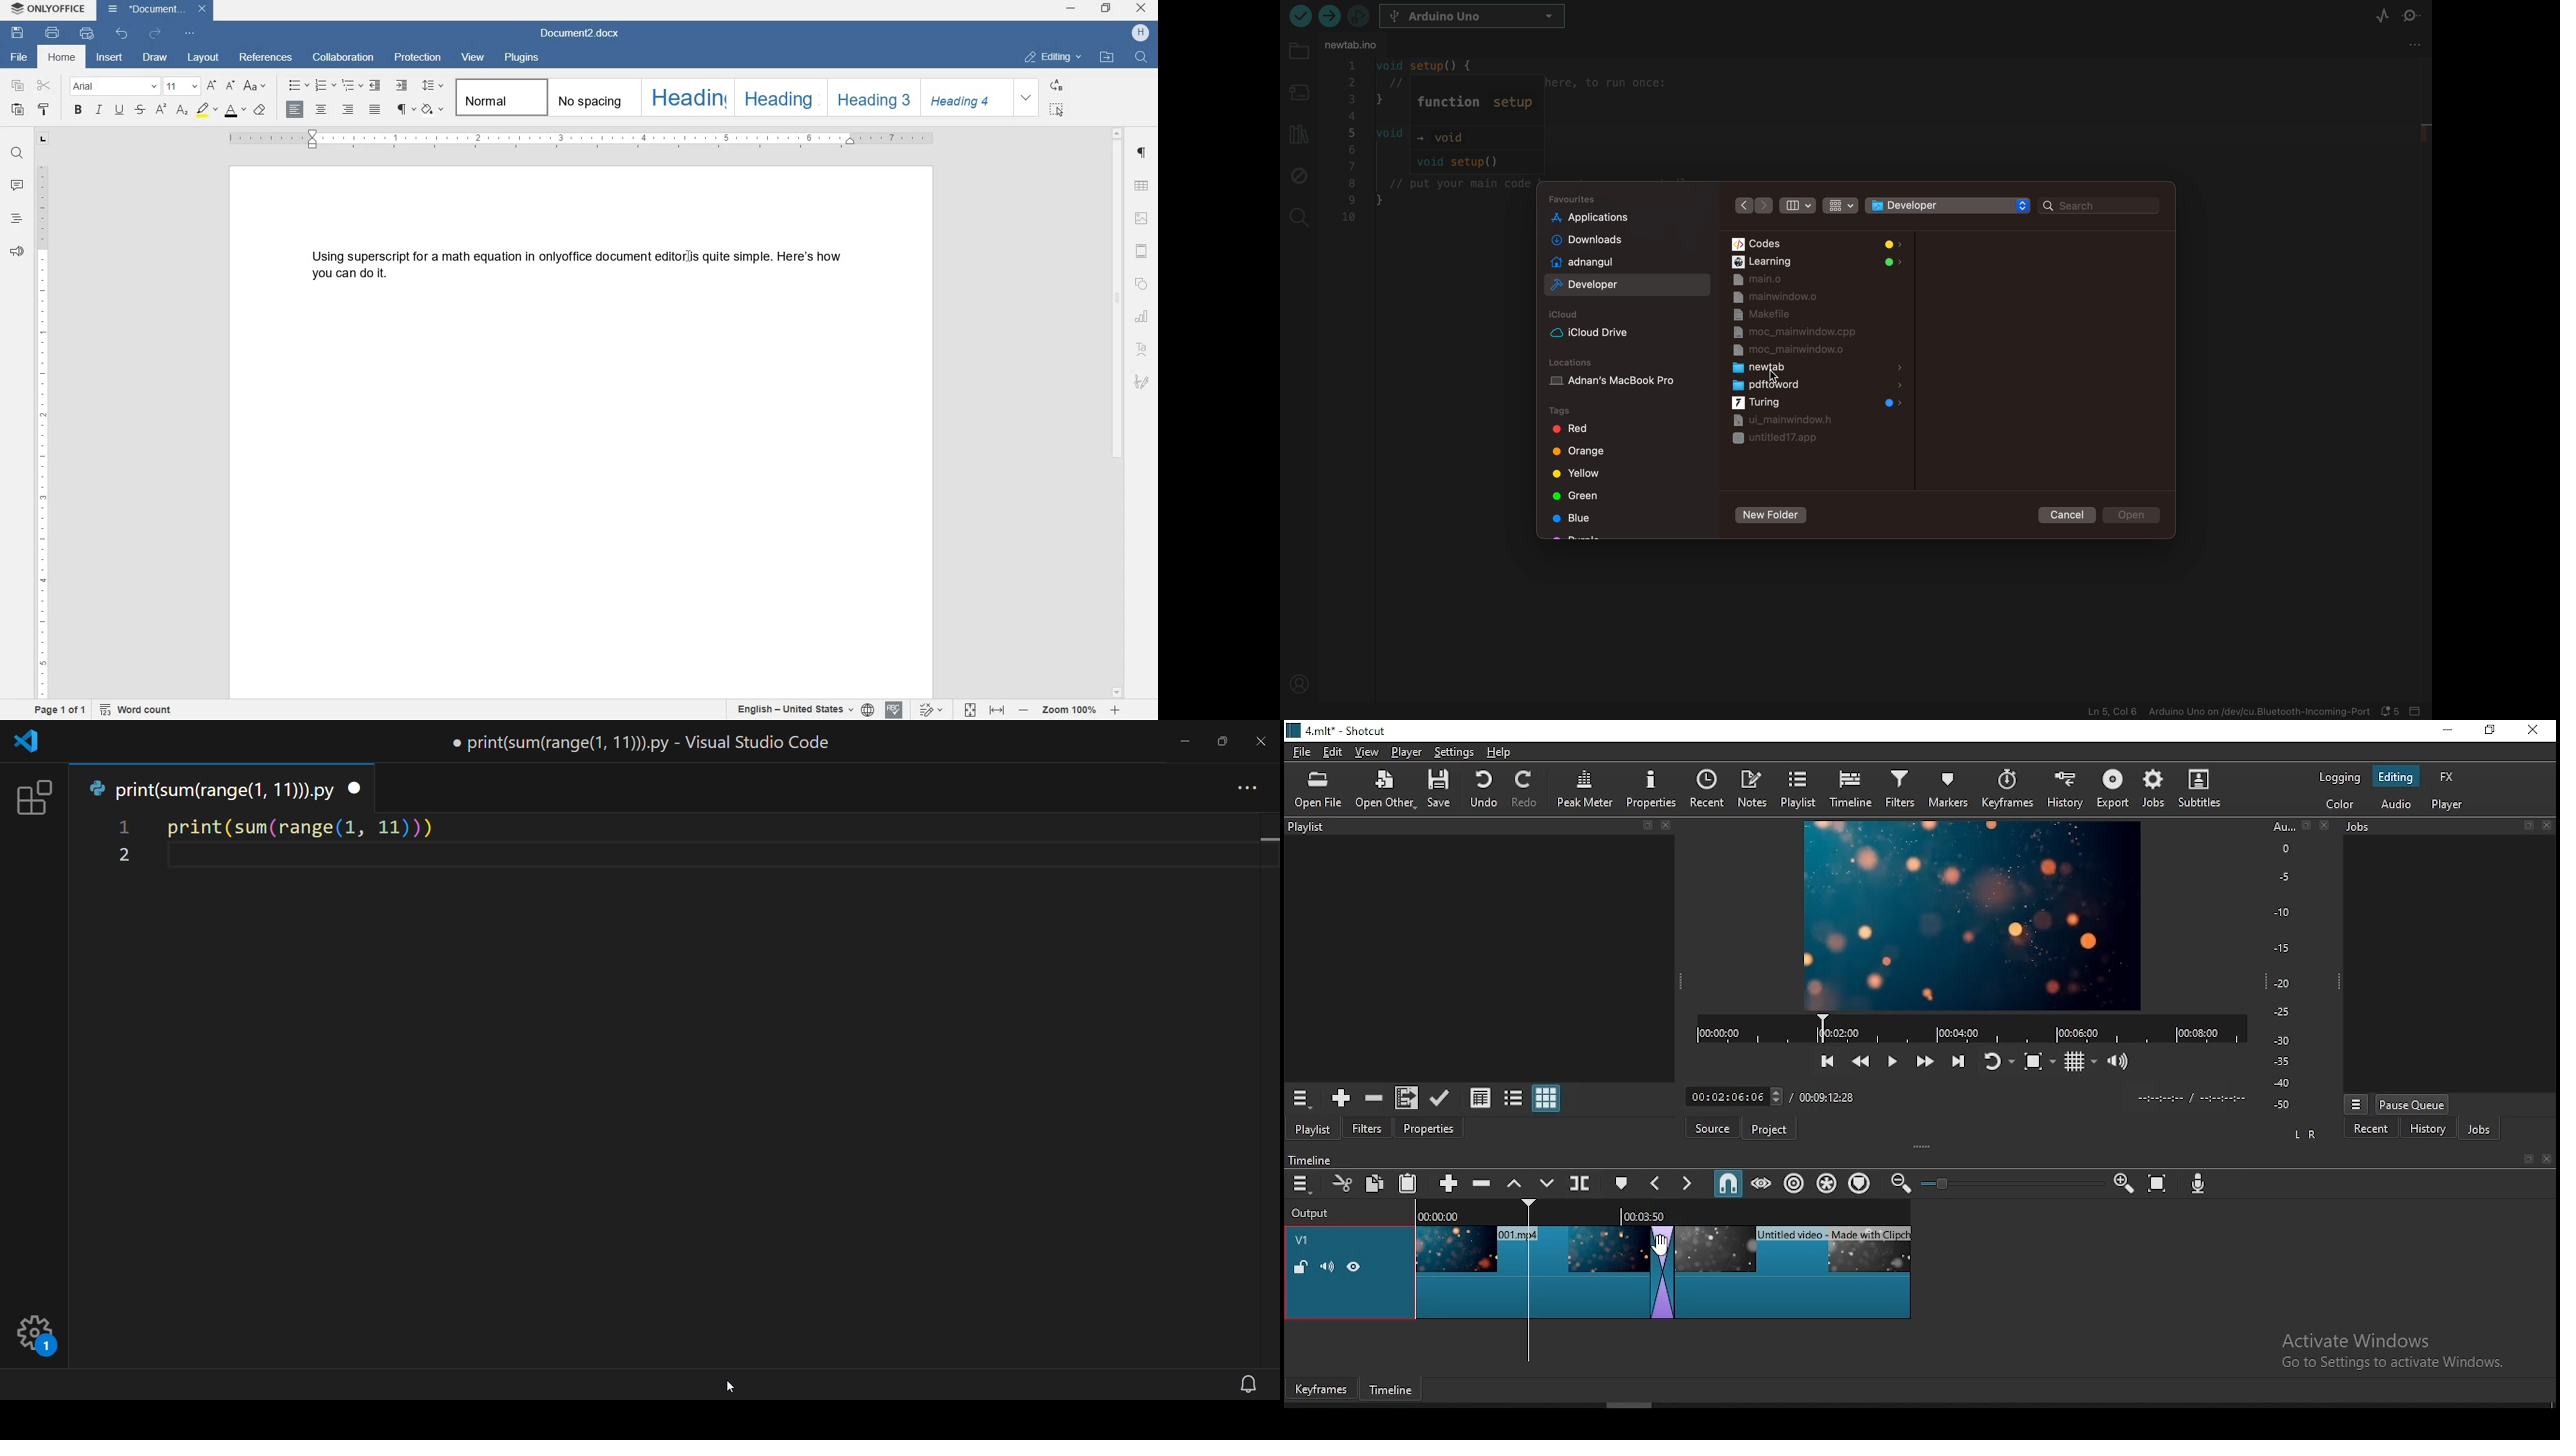 The image size is (2576, 1456). What do you see at coordinates (1028, 98) in the screenshot?
I see `EXPAND FORMATTING STYLE` at bounding box center [1028, 98].